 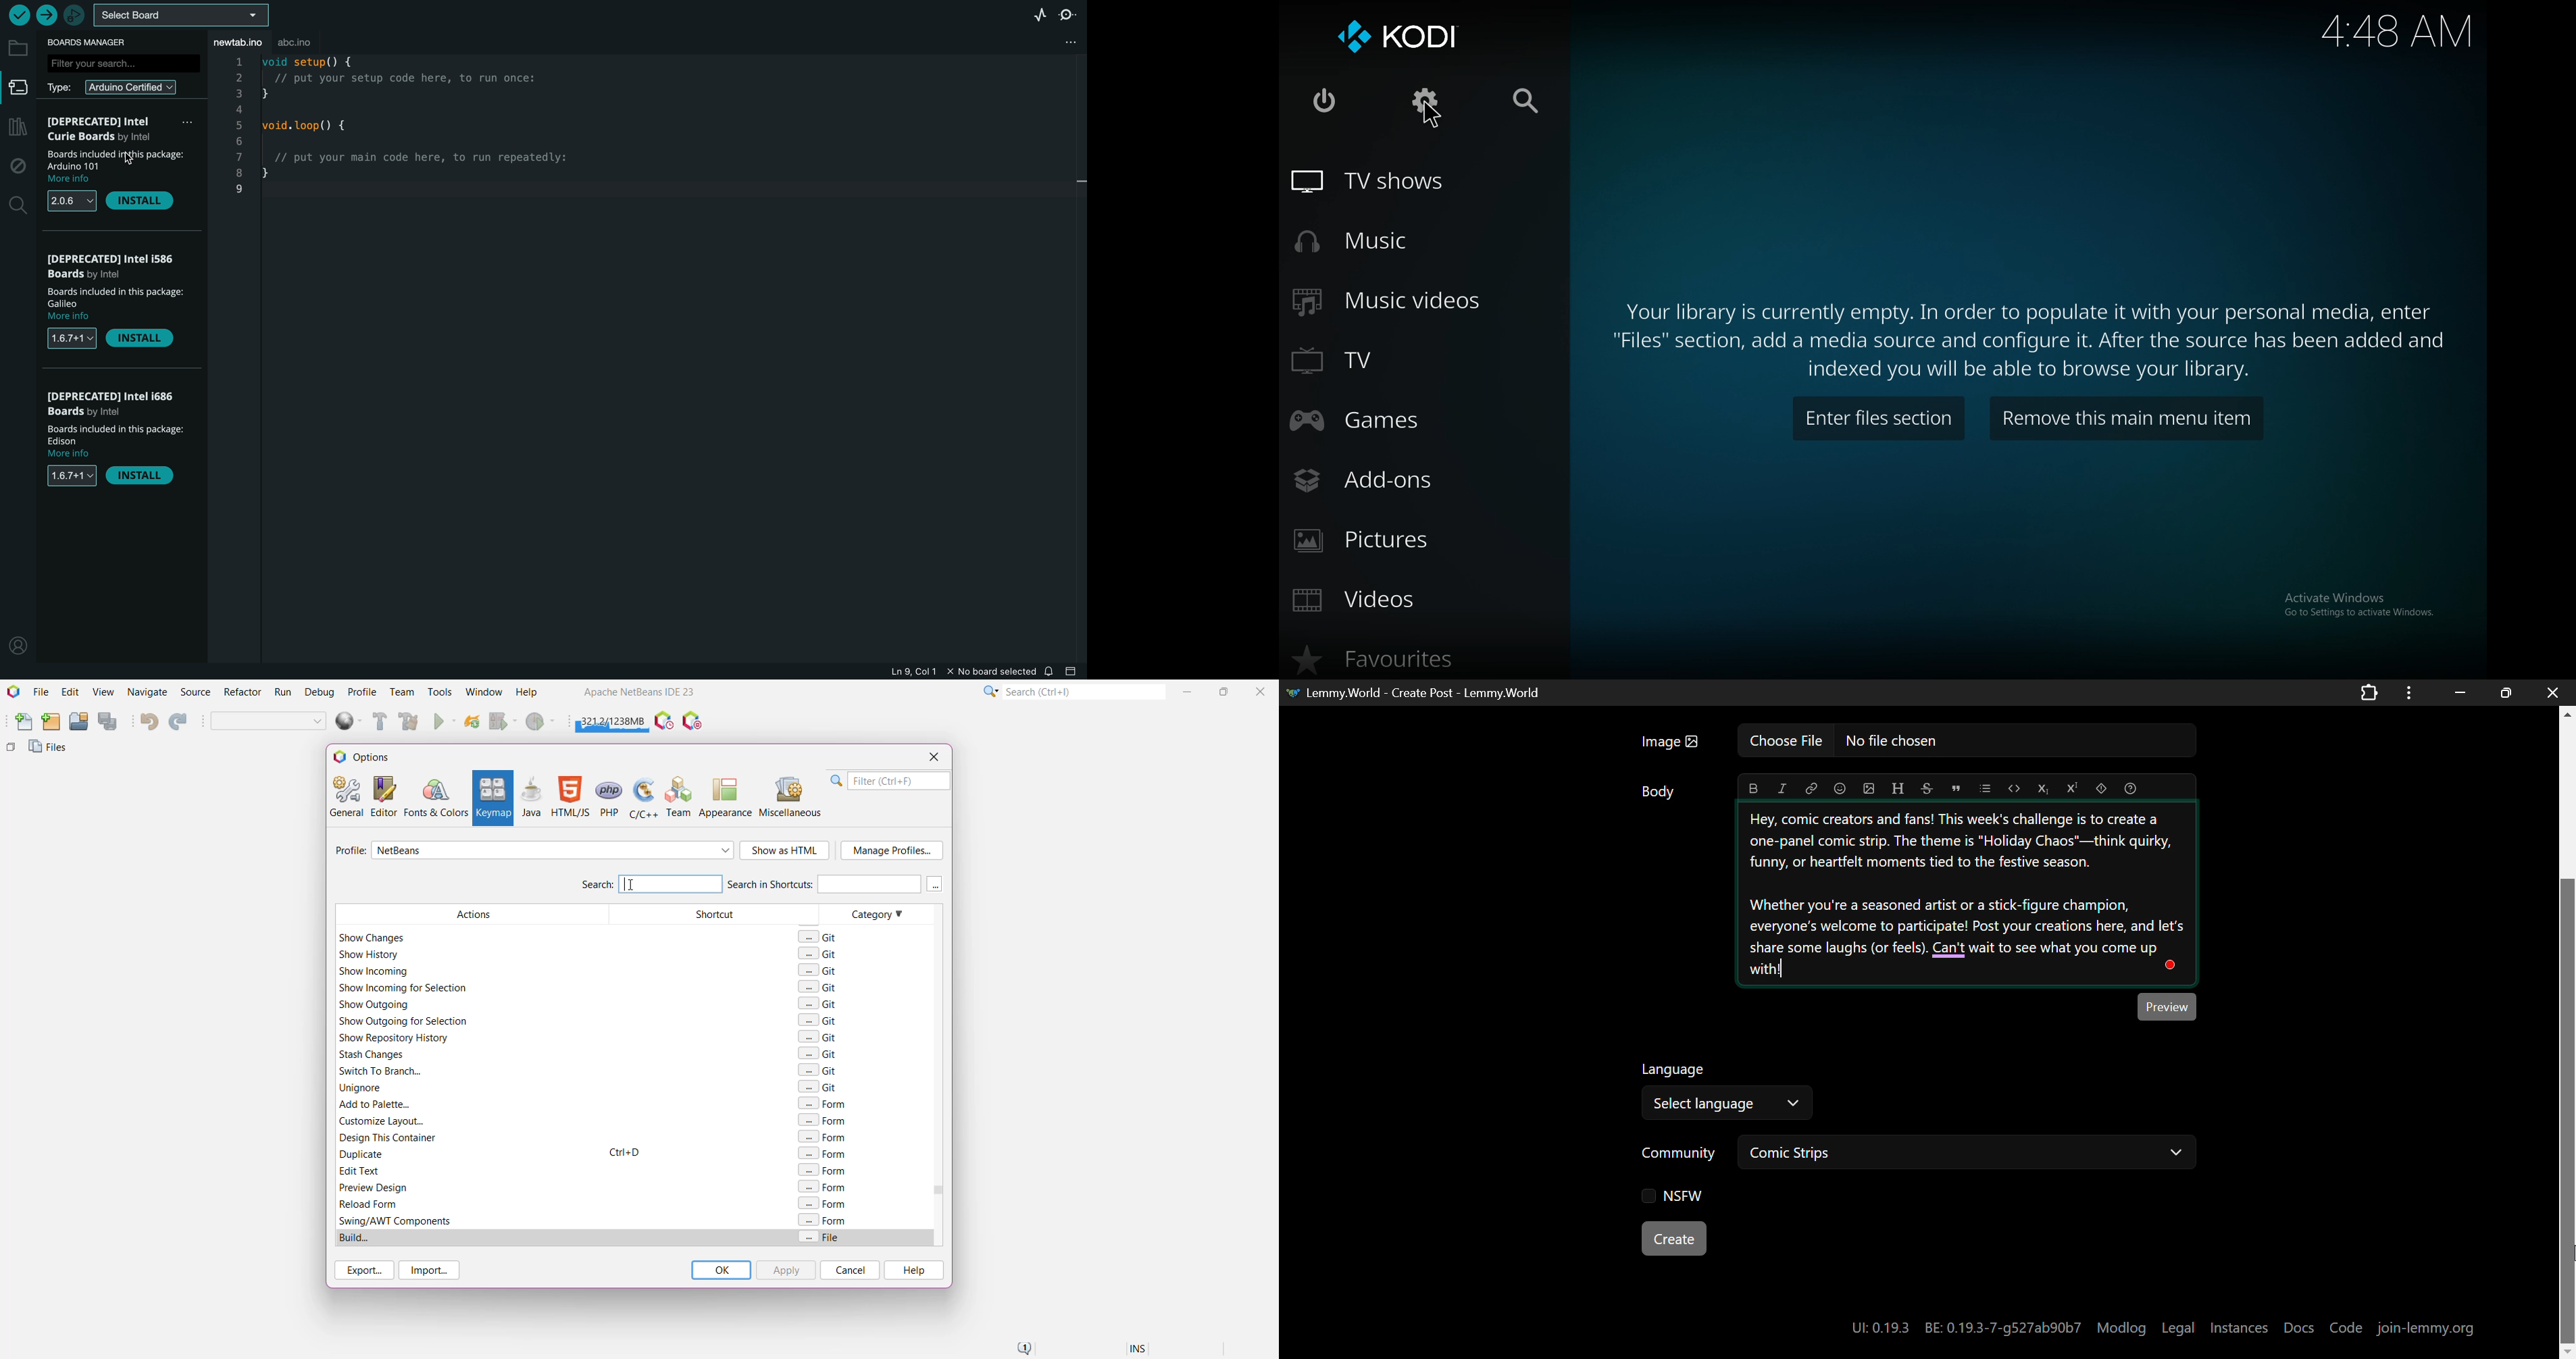 I want to click on MOUSE_UP Cursor Position, so click(x=2568, y=1258).